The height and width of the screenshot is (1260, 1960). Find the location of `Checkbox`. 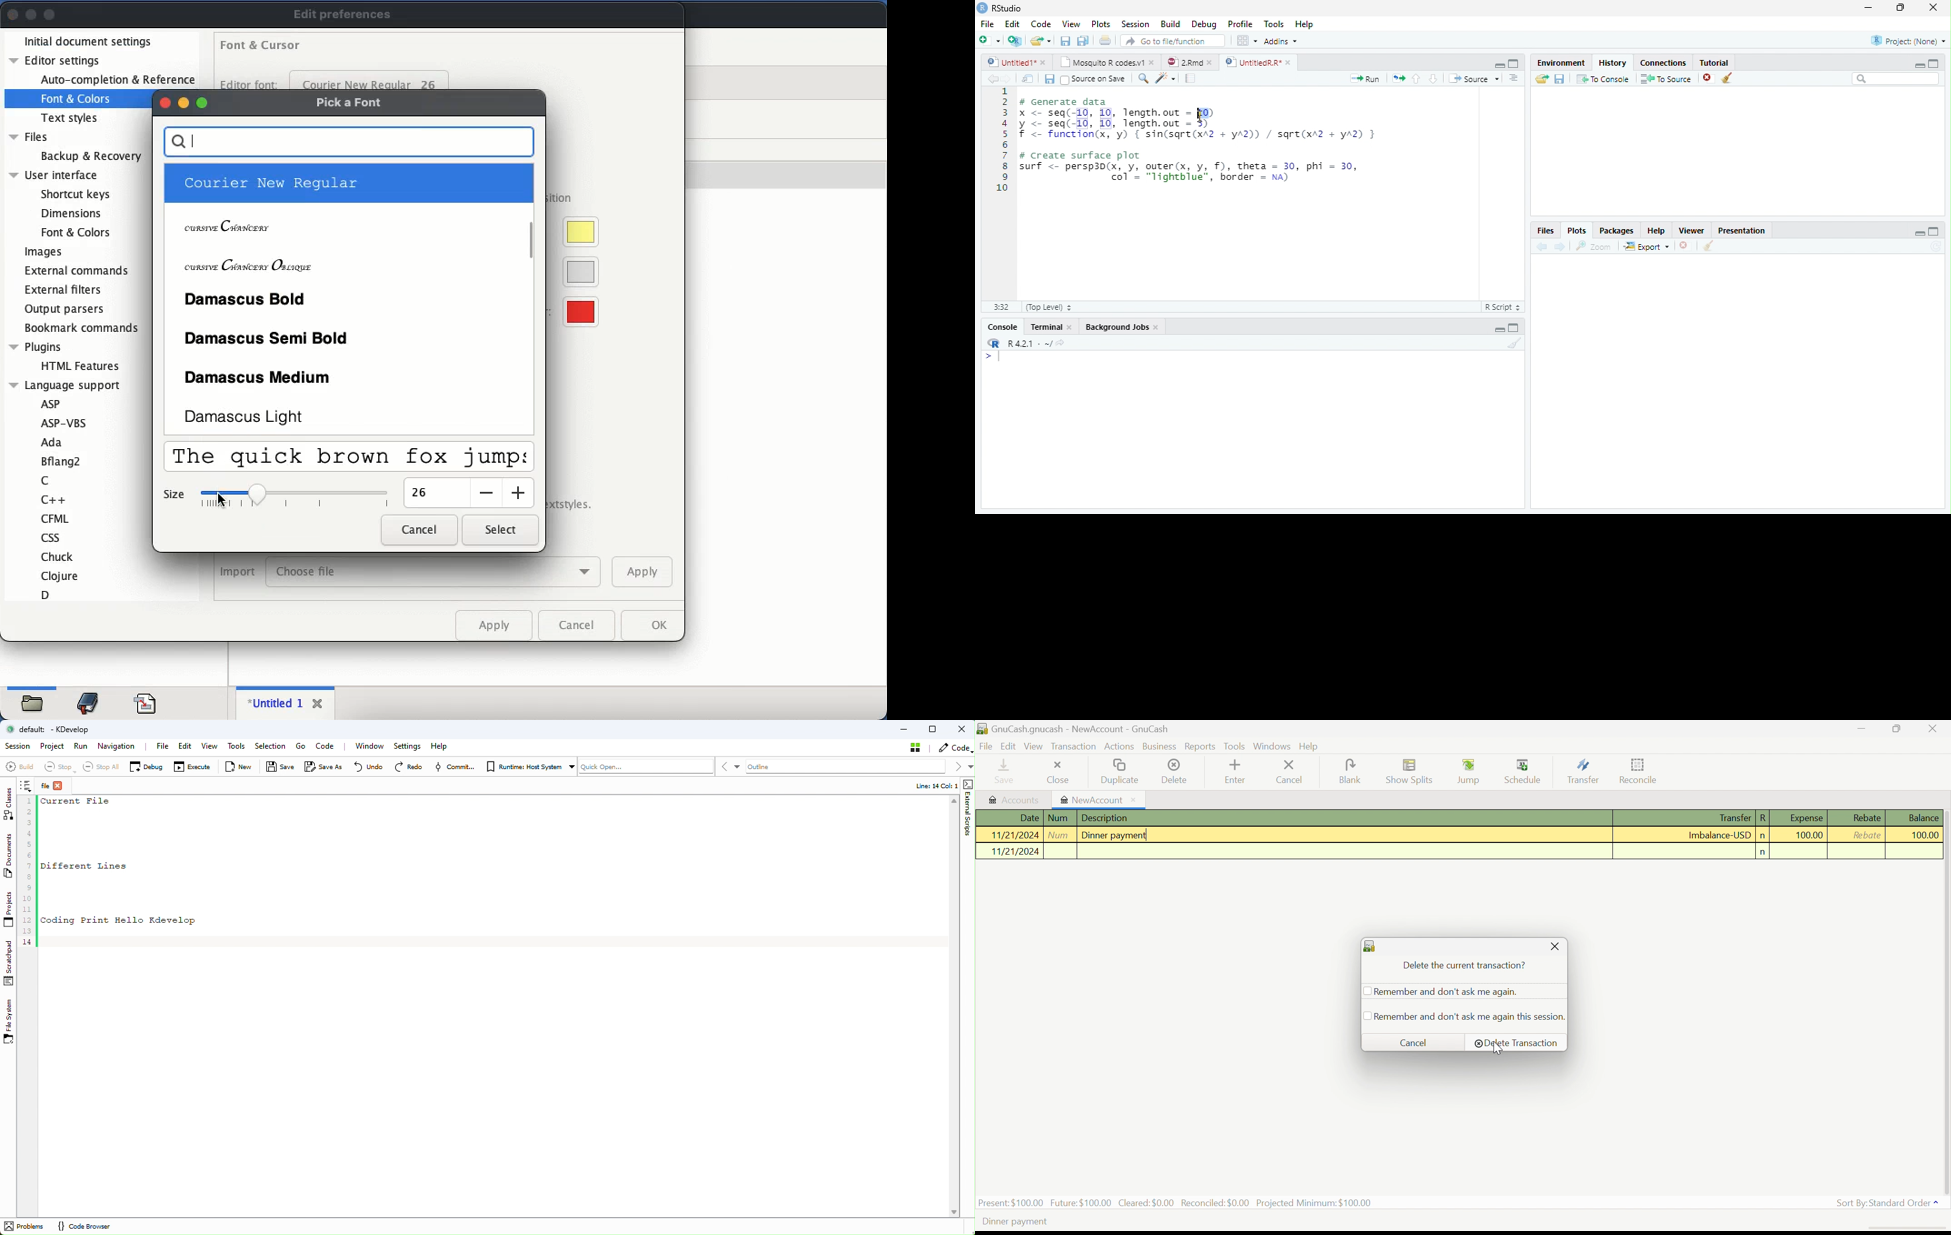

Checkbox is located at coordinates (1364, 1016).